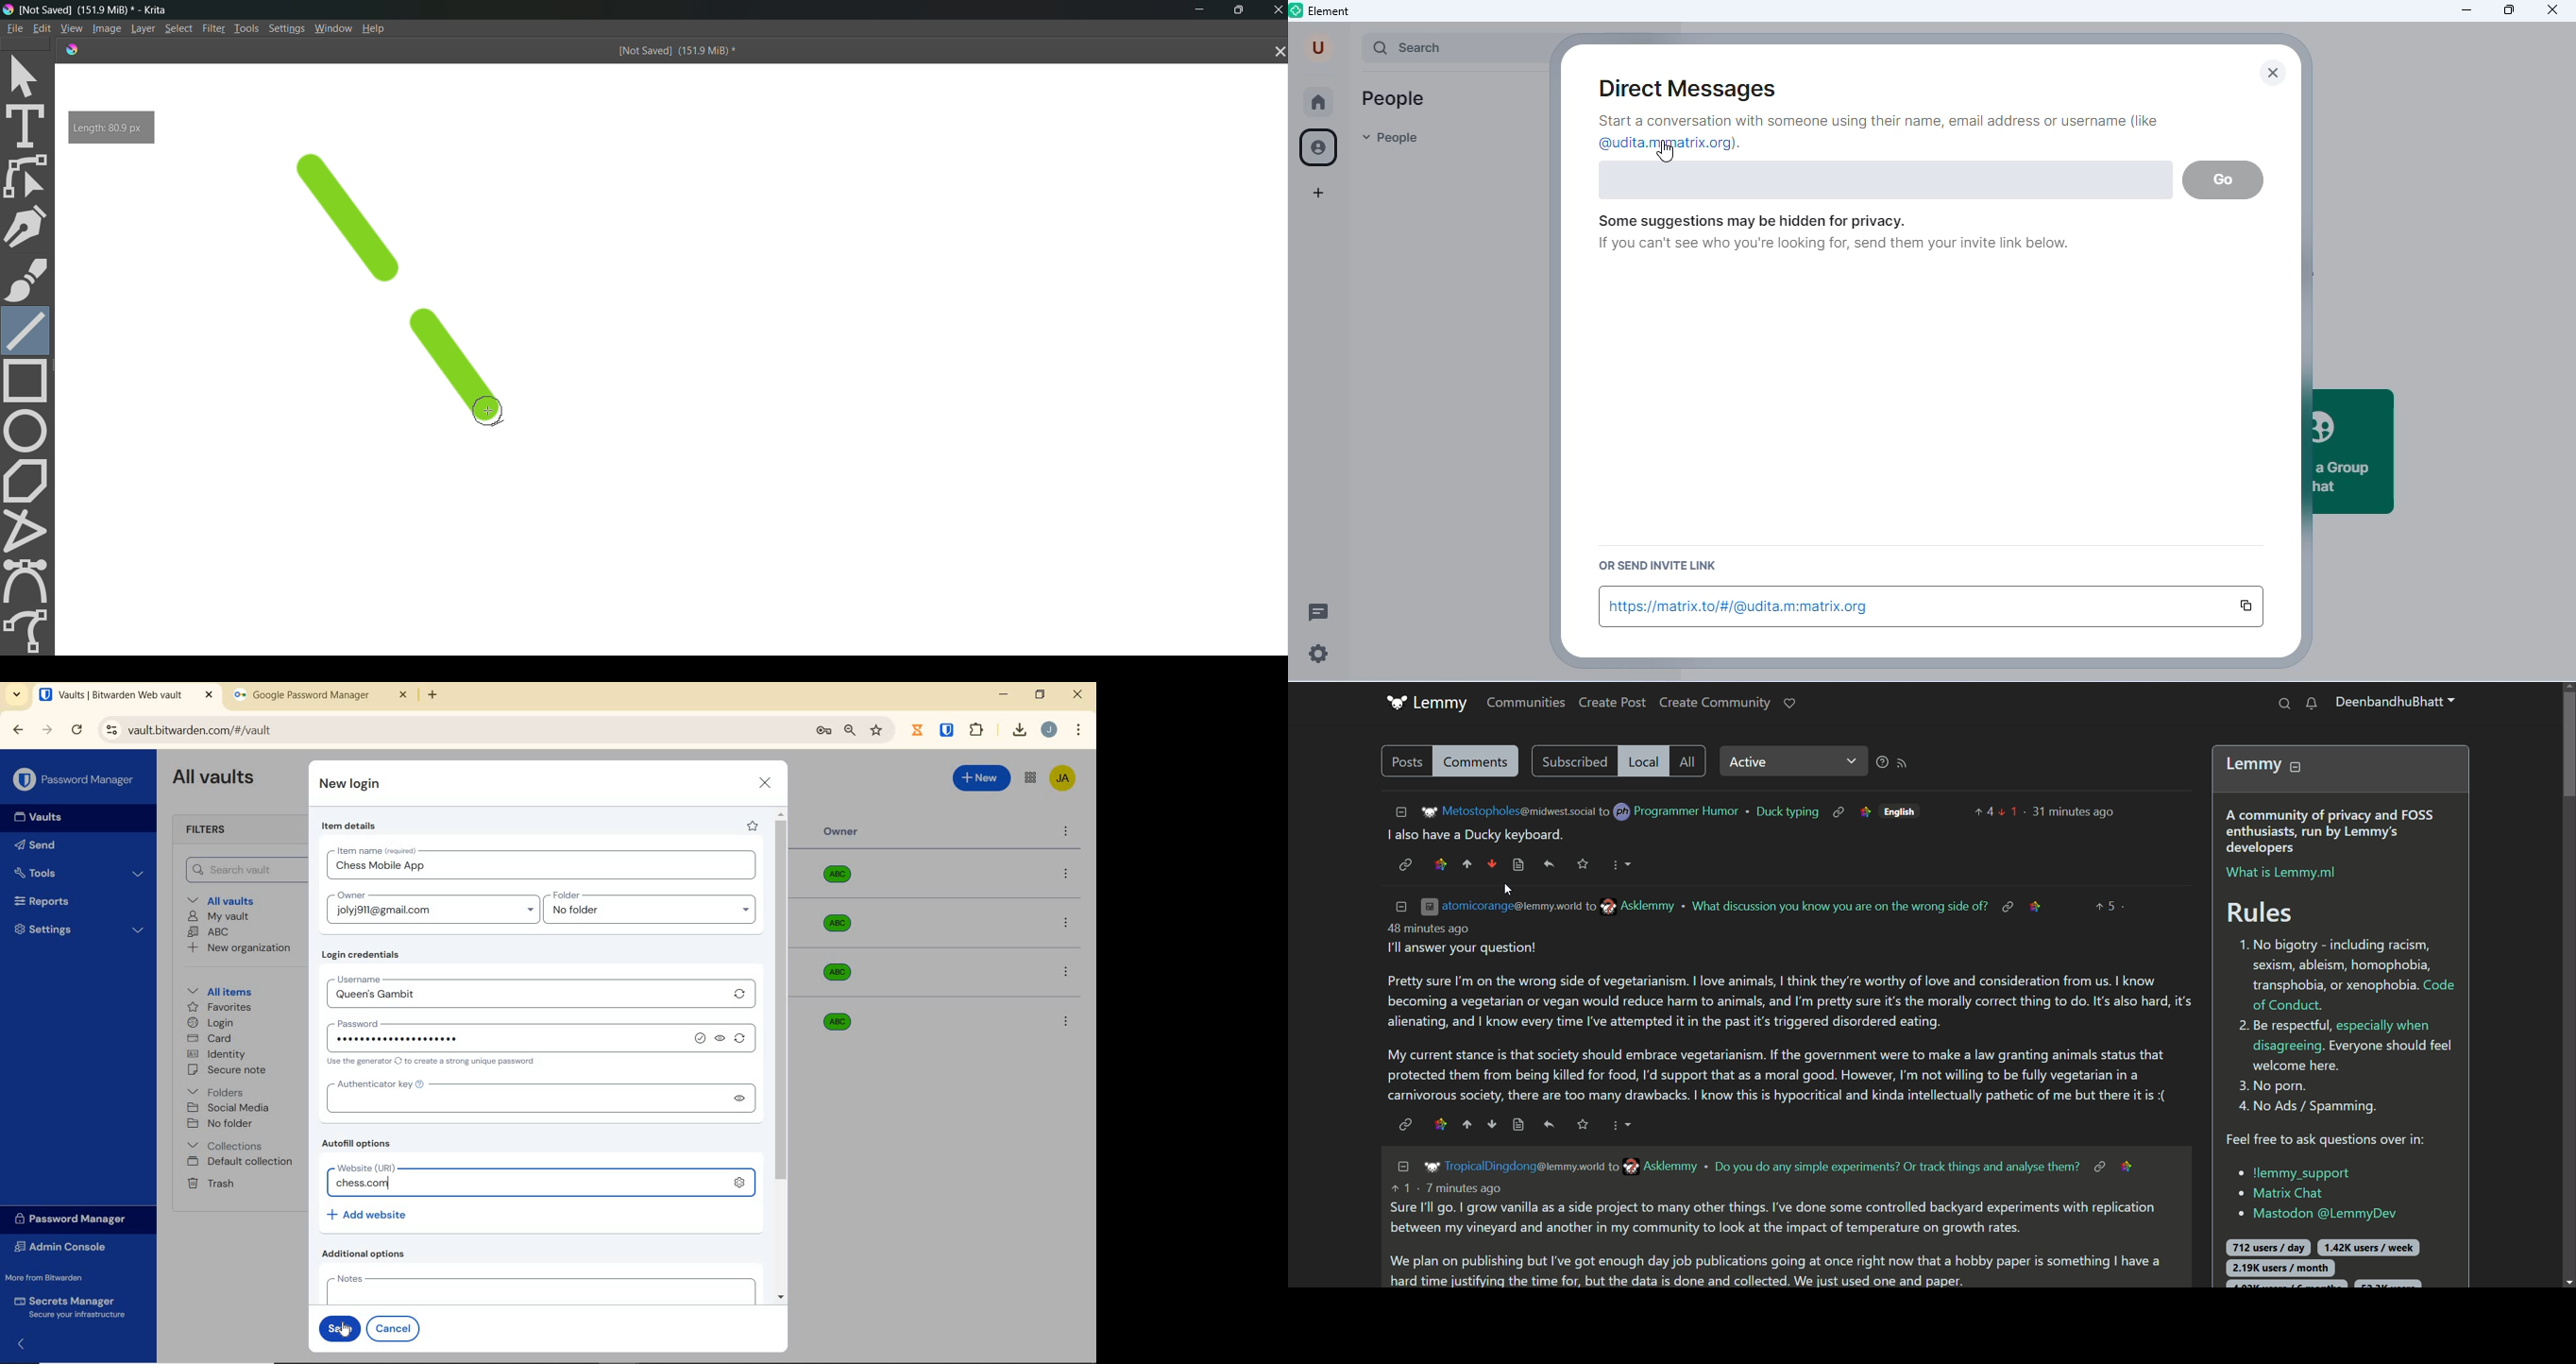 The height and width of the screenshot is (1372, 2576). Describe the element at coordinates (1897, 1167) in the screenshot. I see `text` at that location.